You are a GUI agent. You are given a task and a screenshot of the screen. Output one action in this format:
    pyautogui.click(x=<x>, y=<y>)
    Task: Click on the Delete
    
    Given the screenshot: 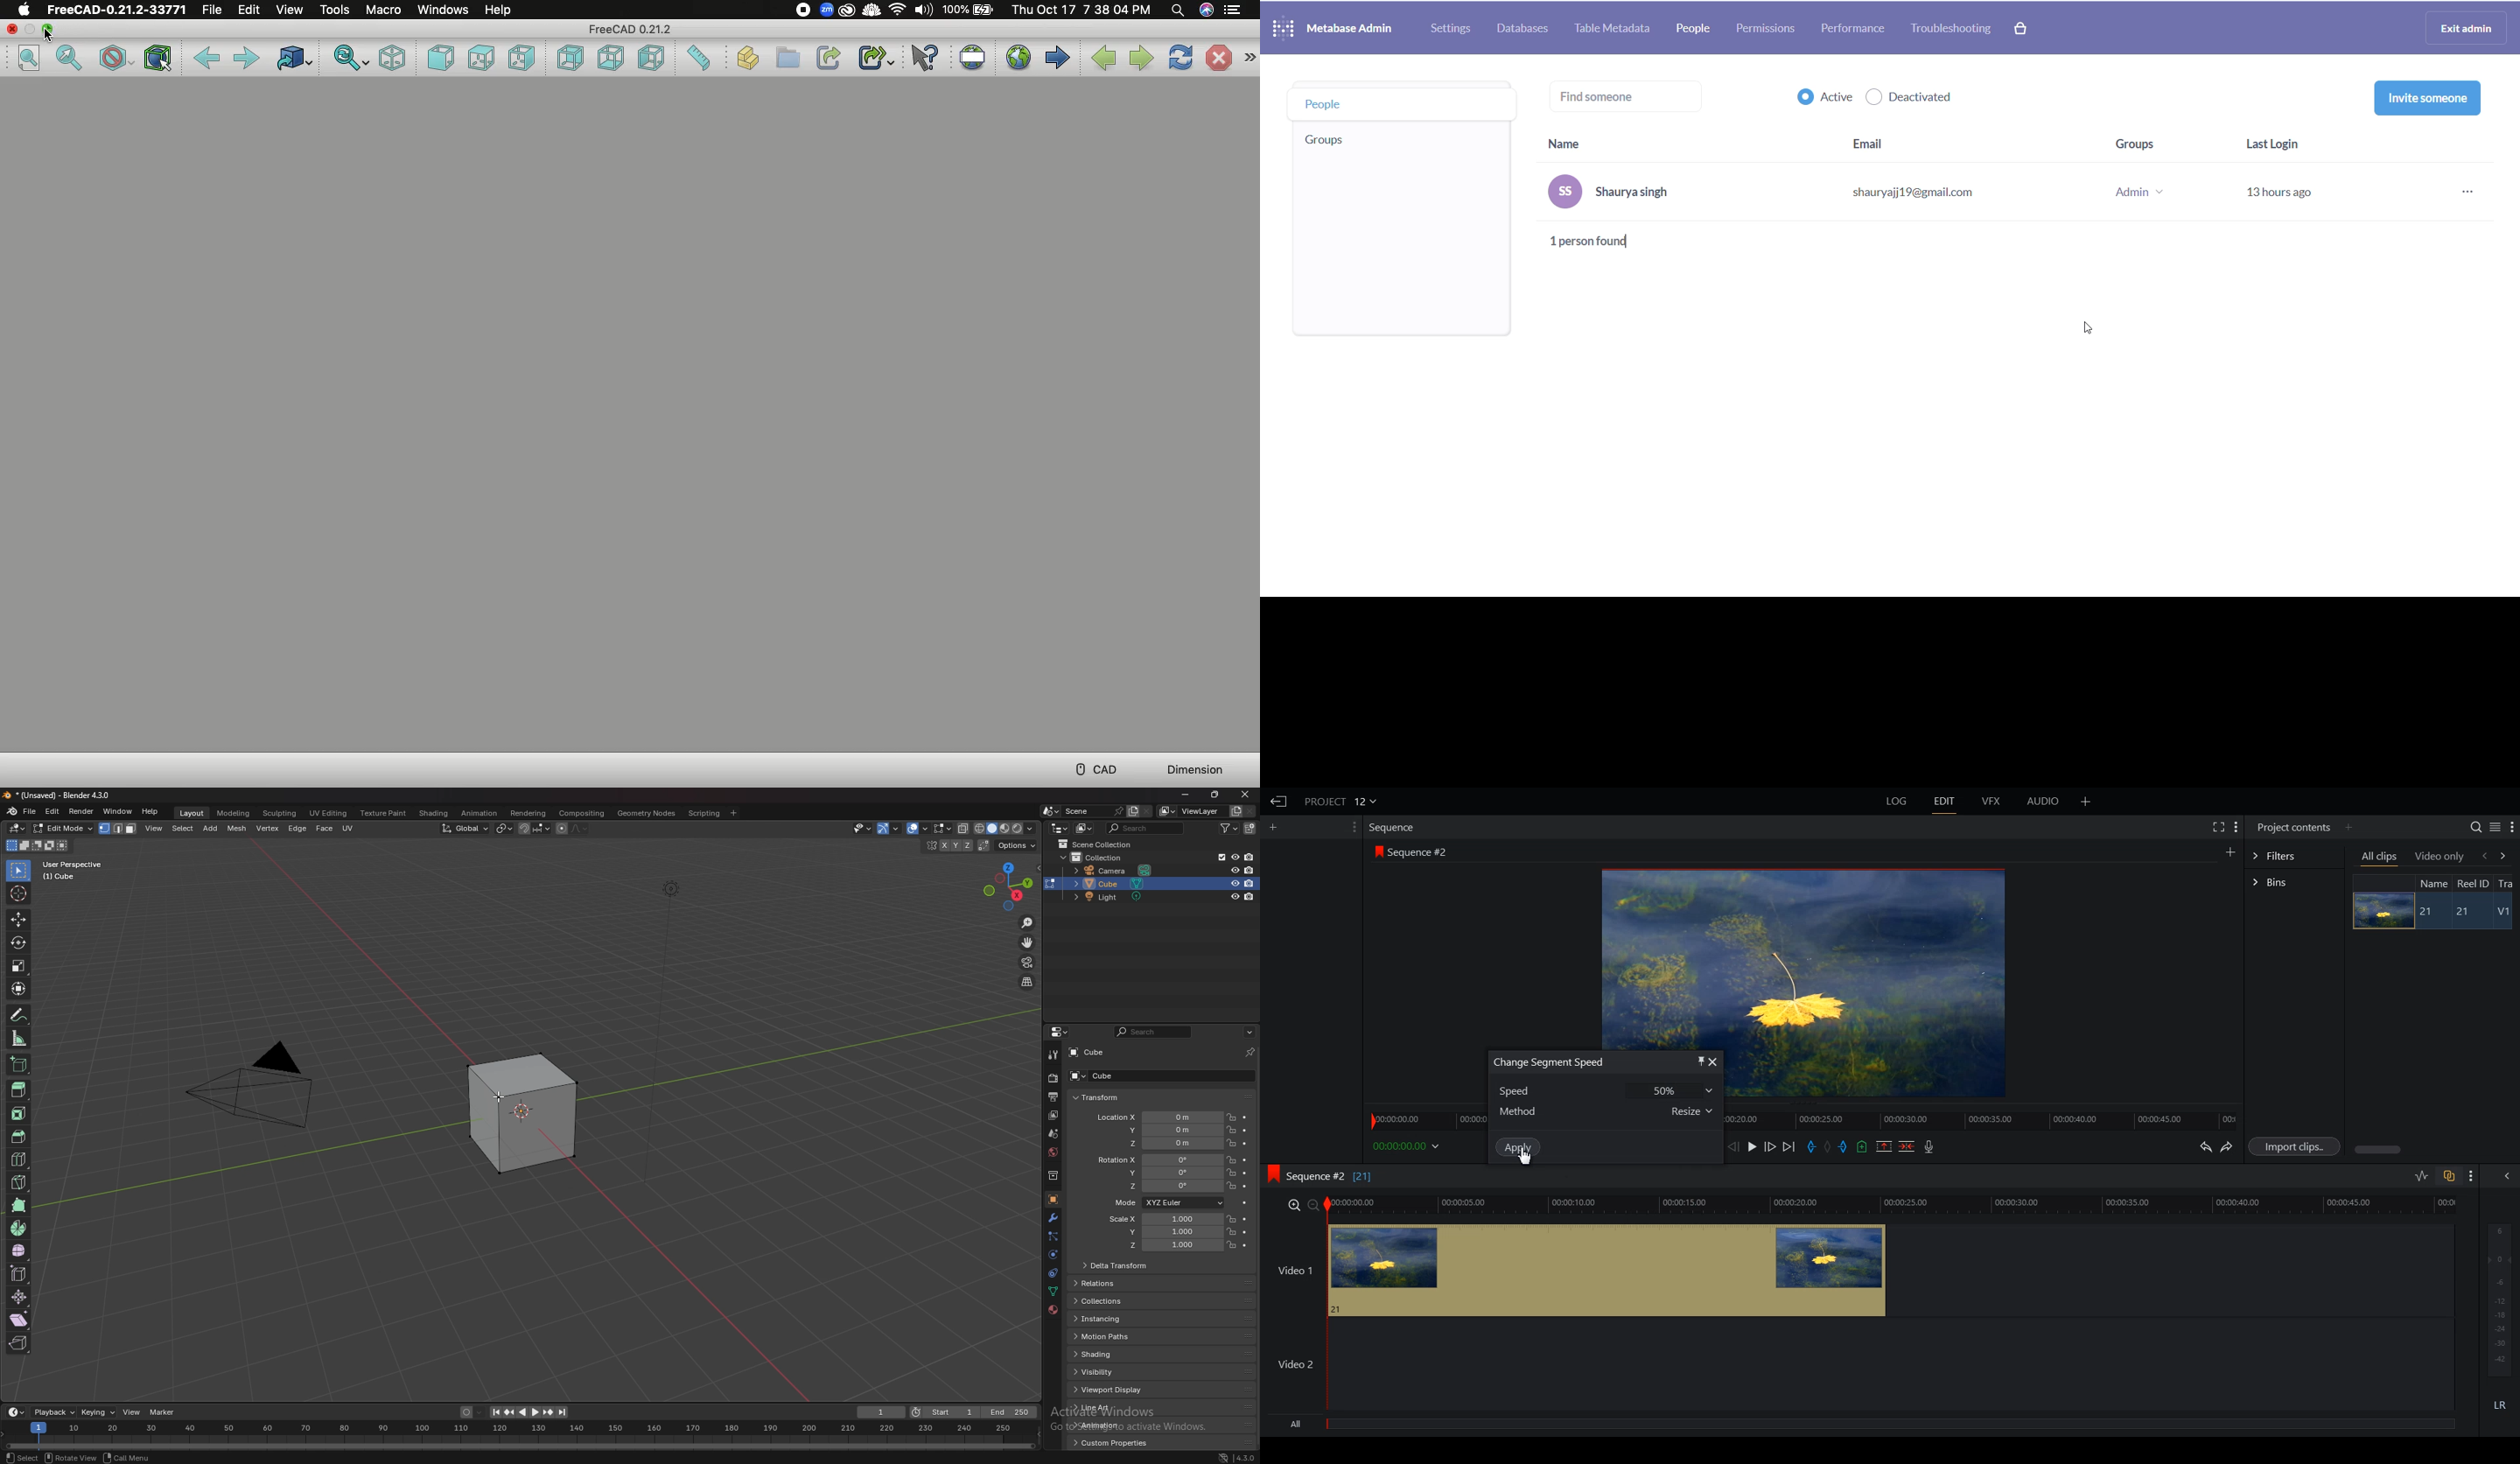 What is the action you would take?
    pyautogui.click(x=1907, y=1147)
    